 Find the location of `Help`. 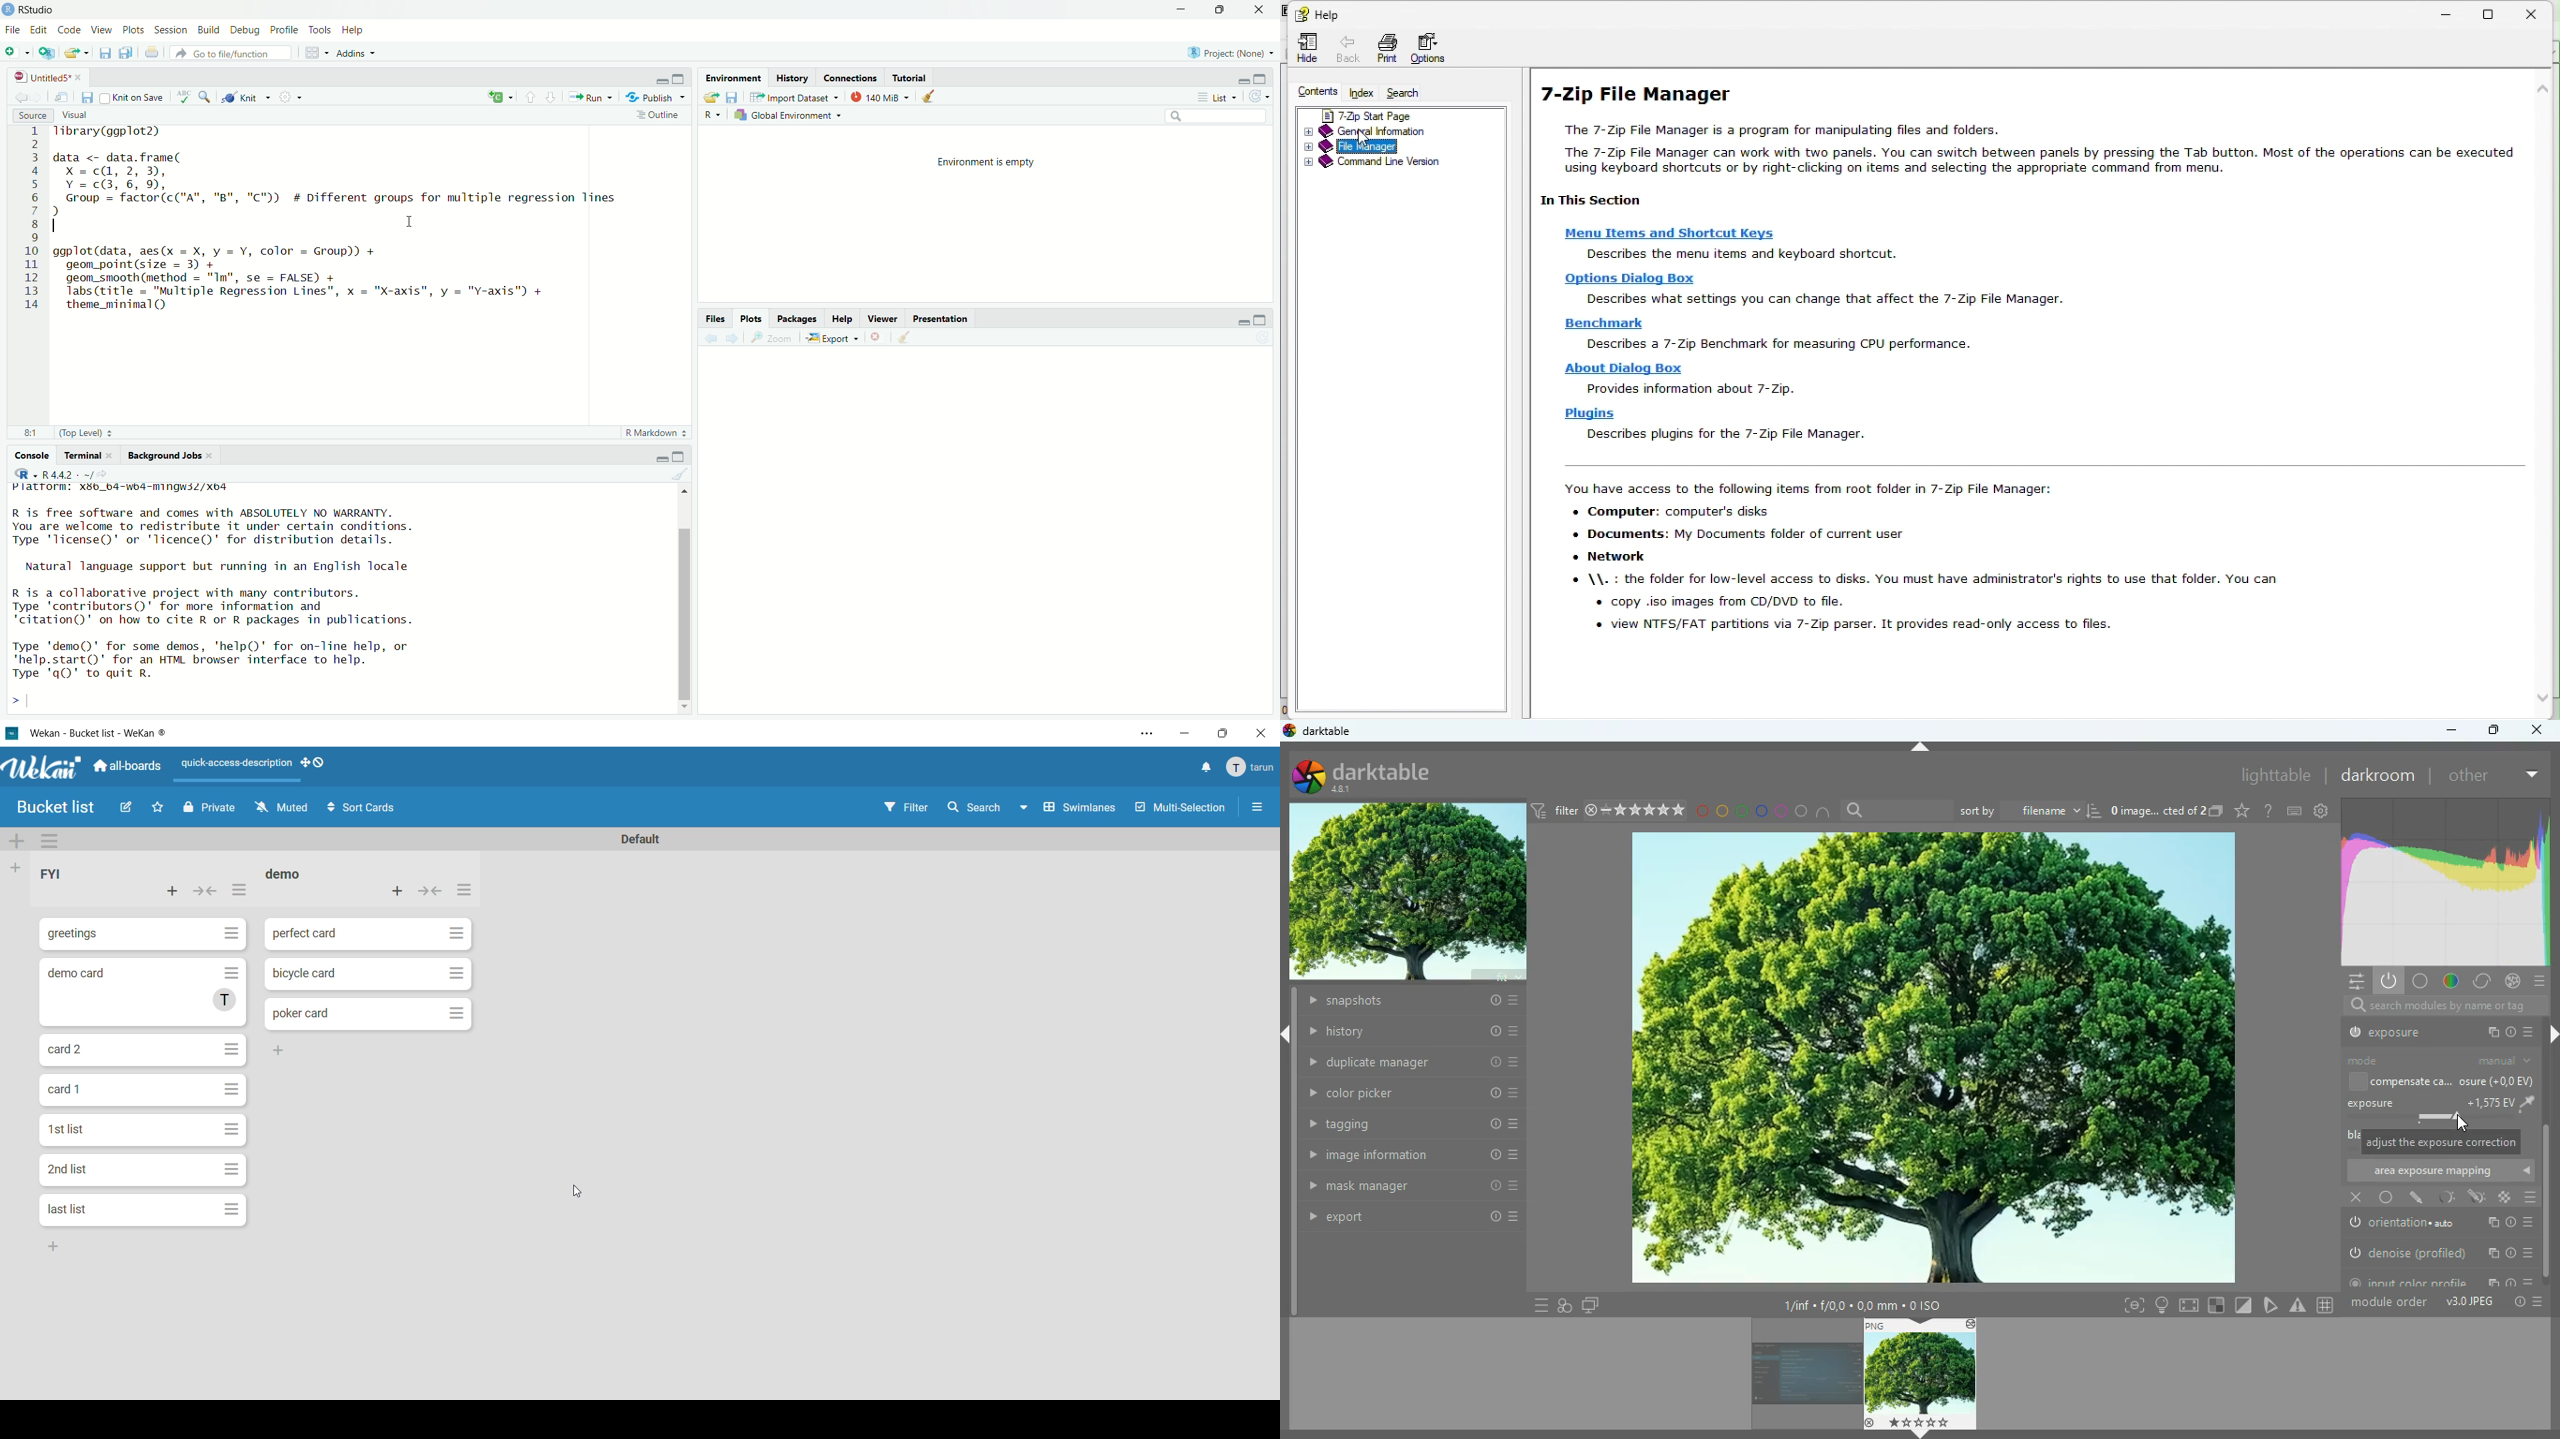

Help is located at coordinates (843, 319).